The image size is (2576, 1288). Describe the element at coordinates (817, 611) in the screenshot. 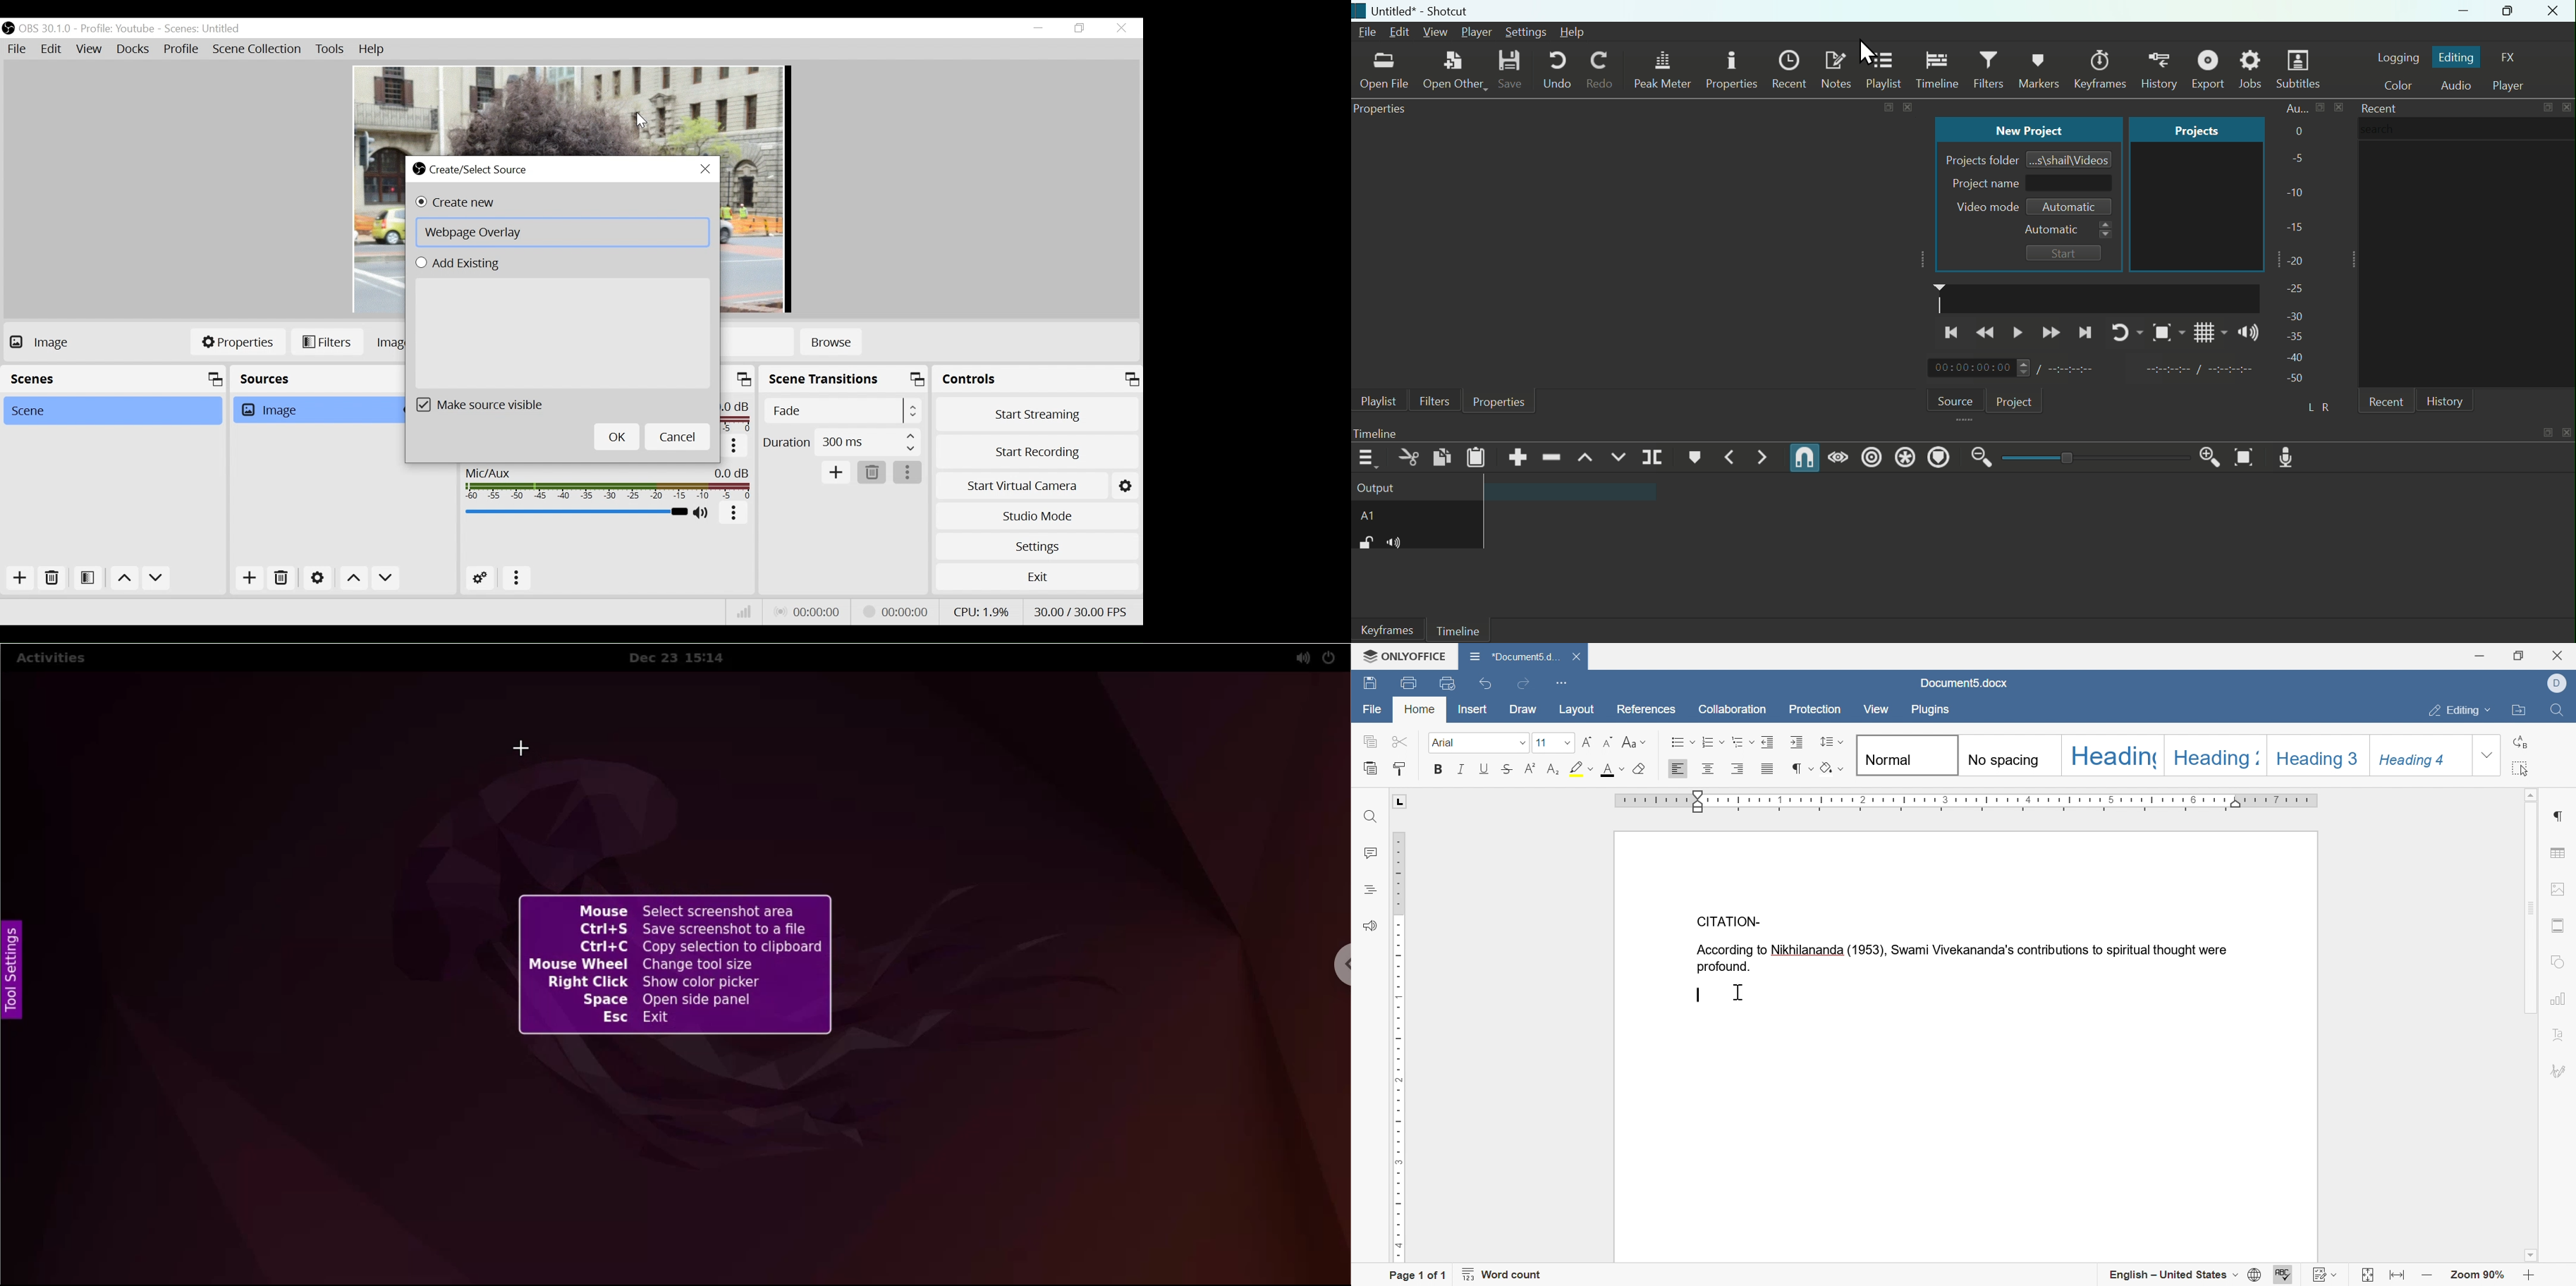

I see `Live Status` at that location.